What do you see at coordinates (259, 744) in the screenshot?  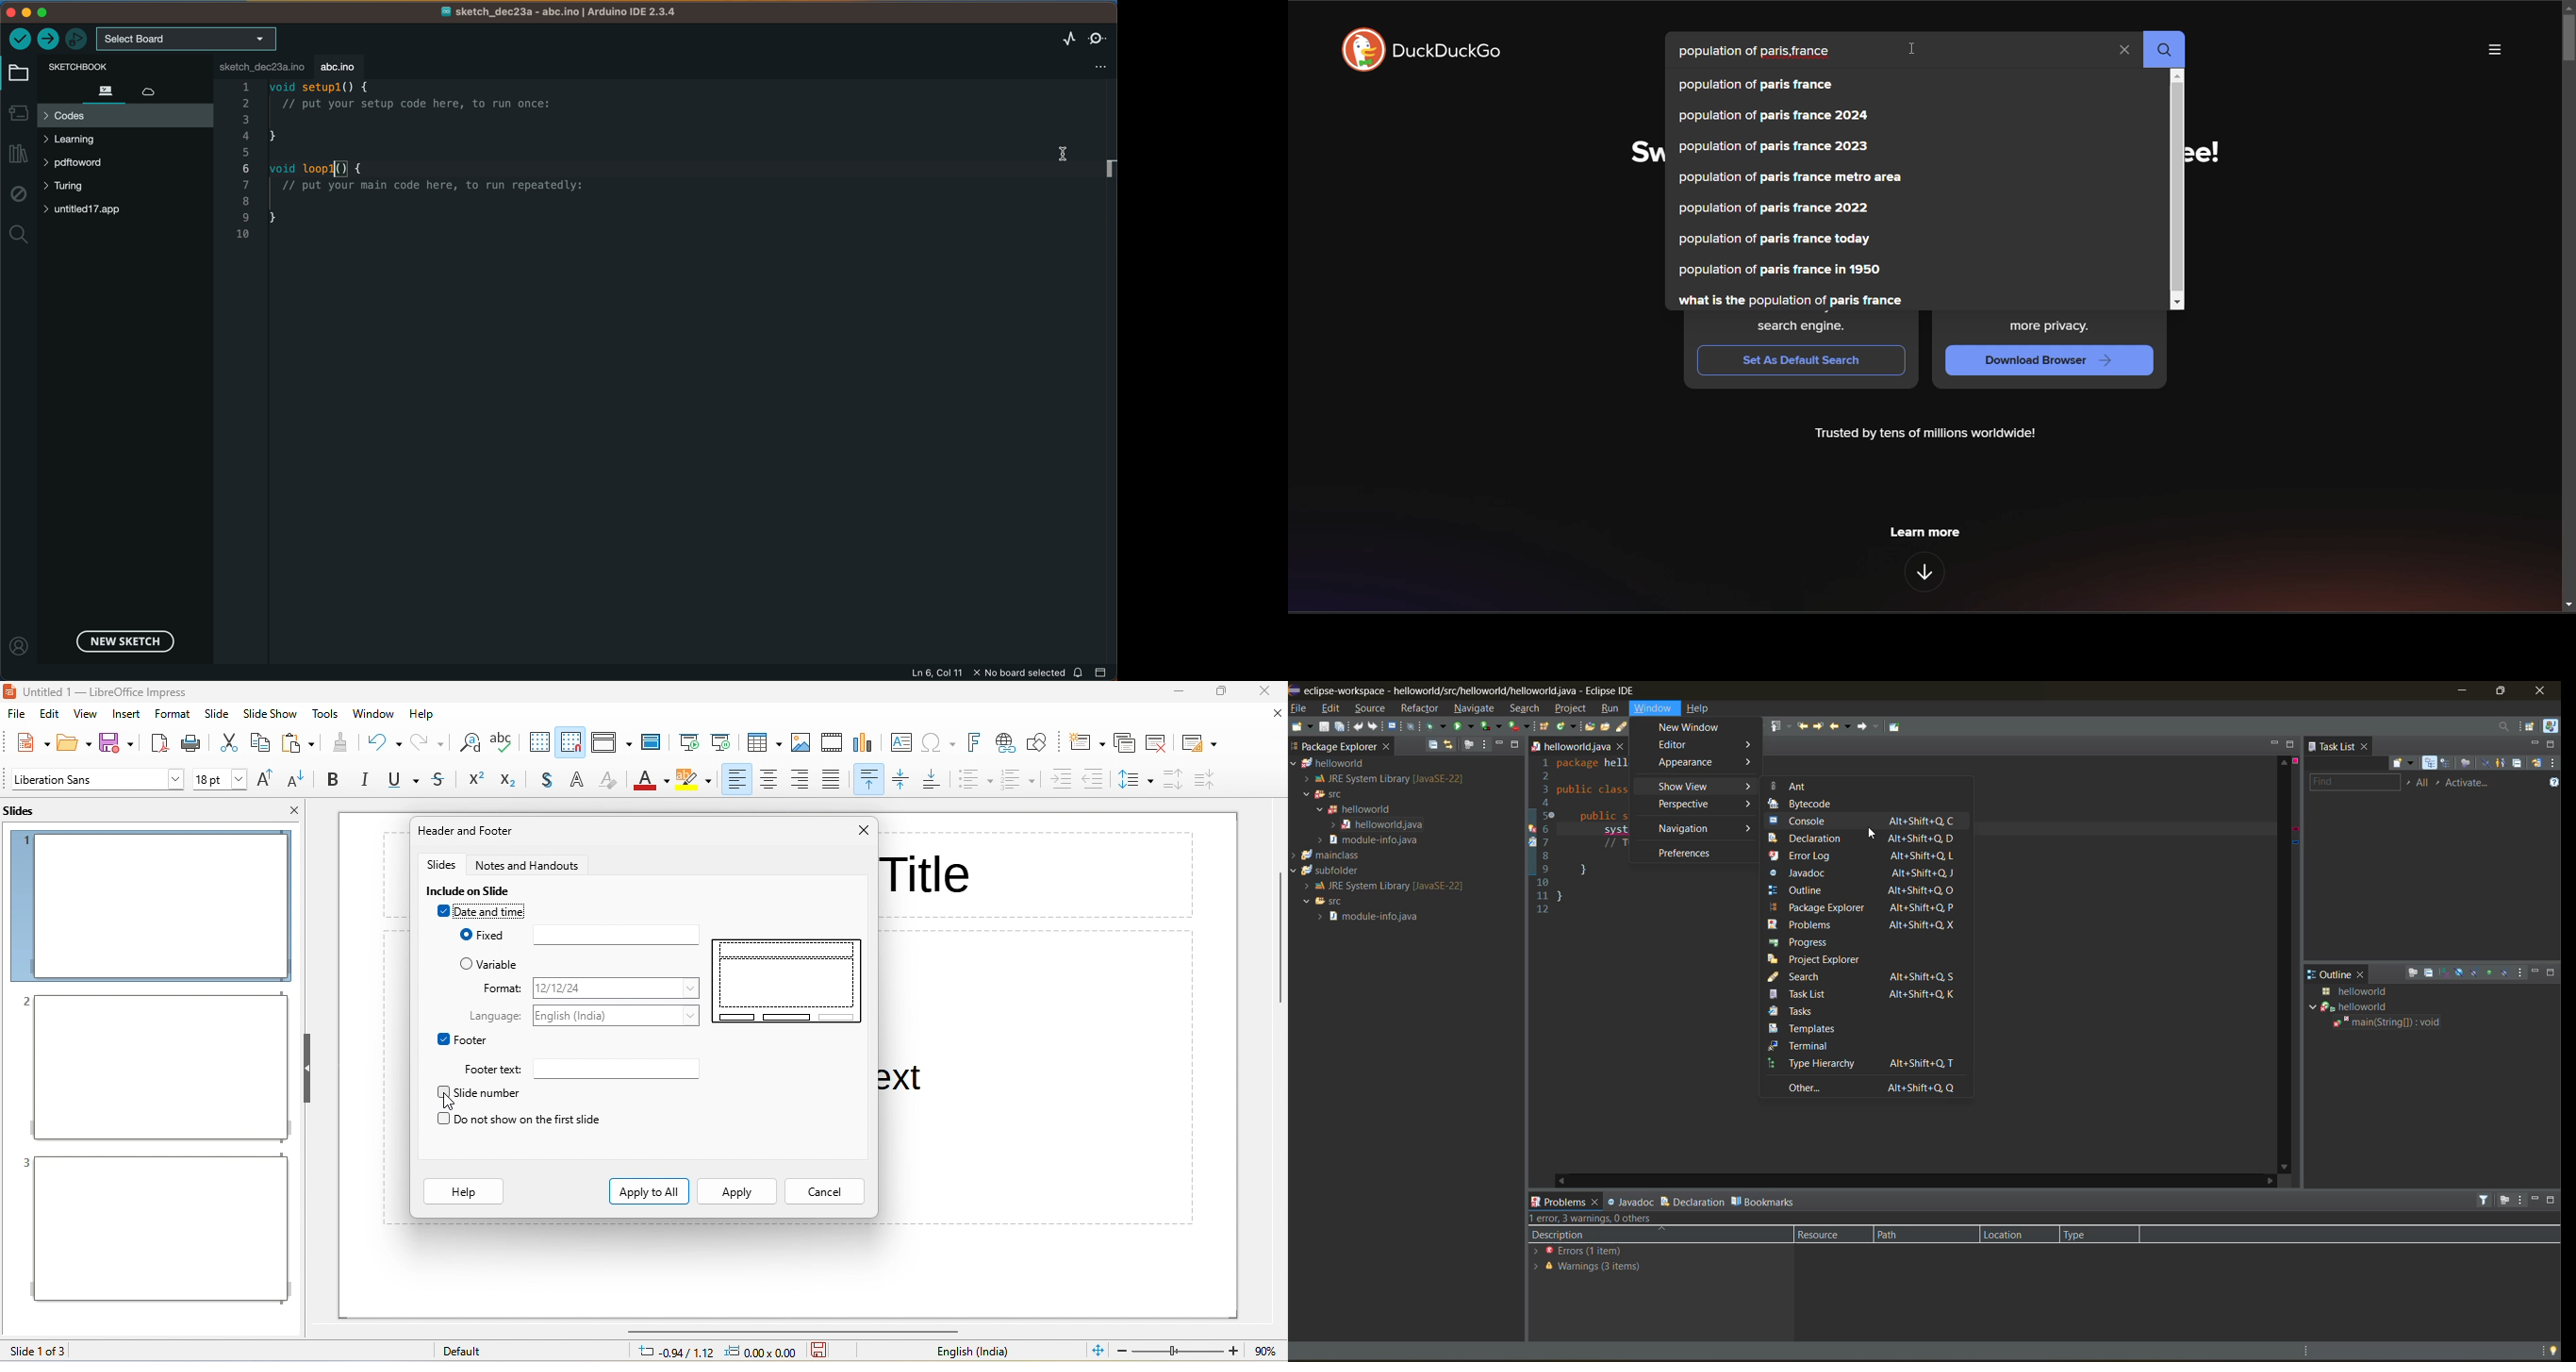 I see `ccopy` at bounding box center [259, 744].